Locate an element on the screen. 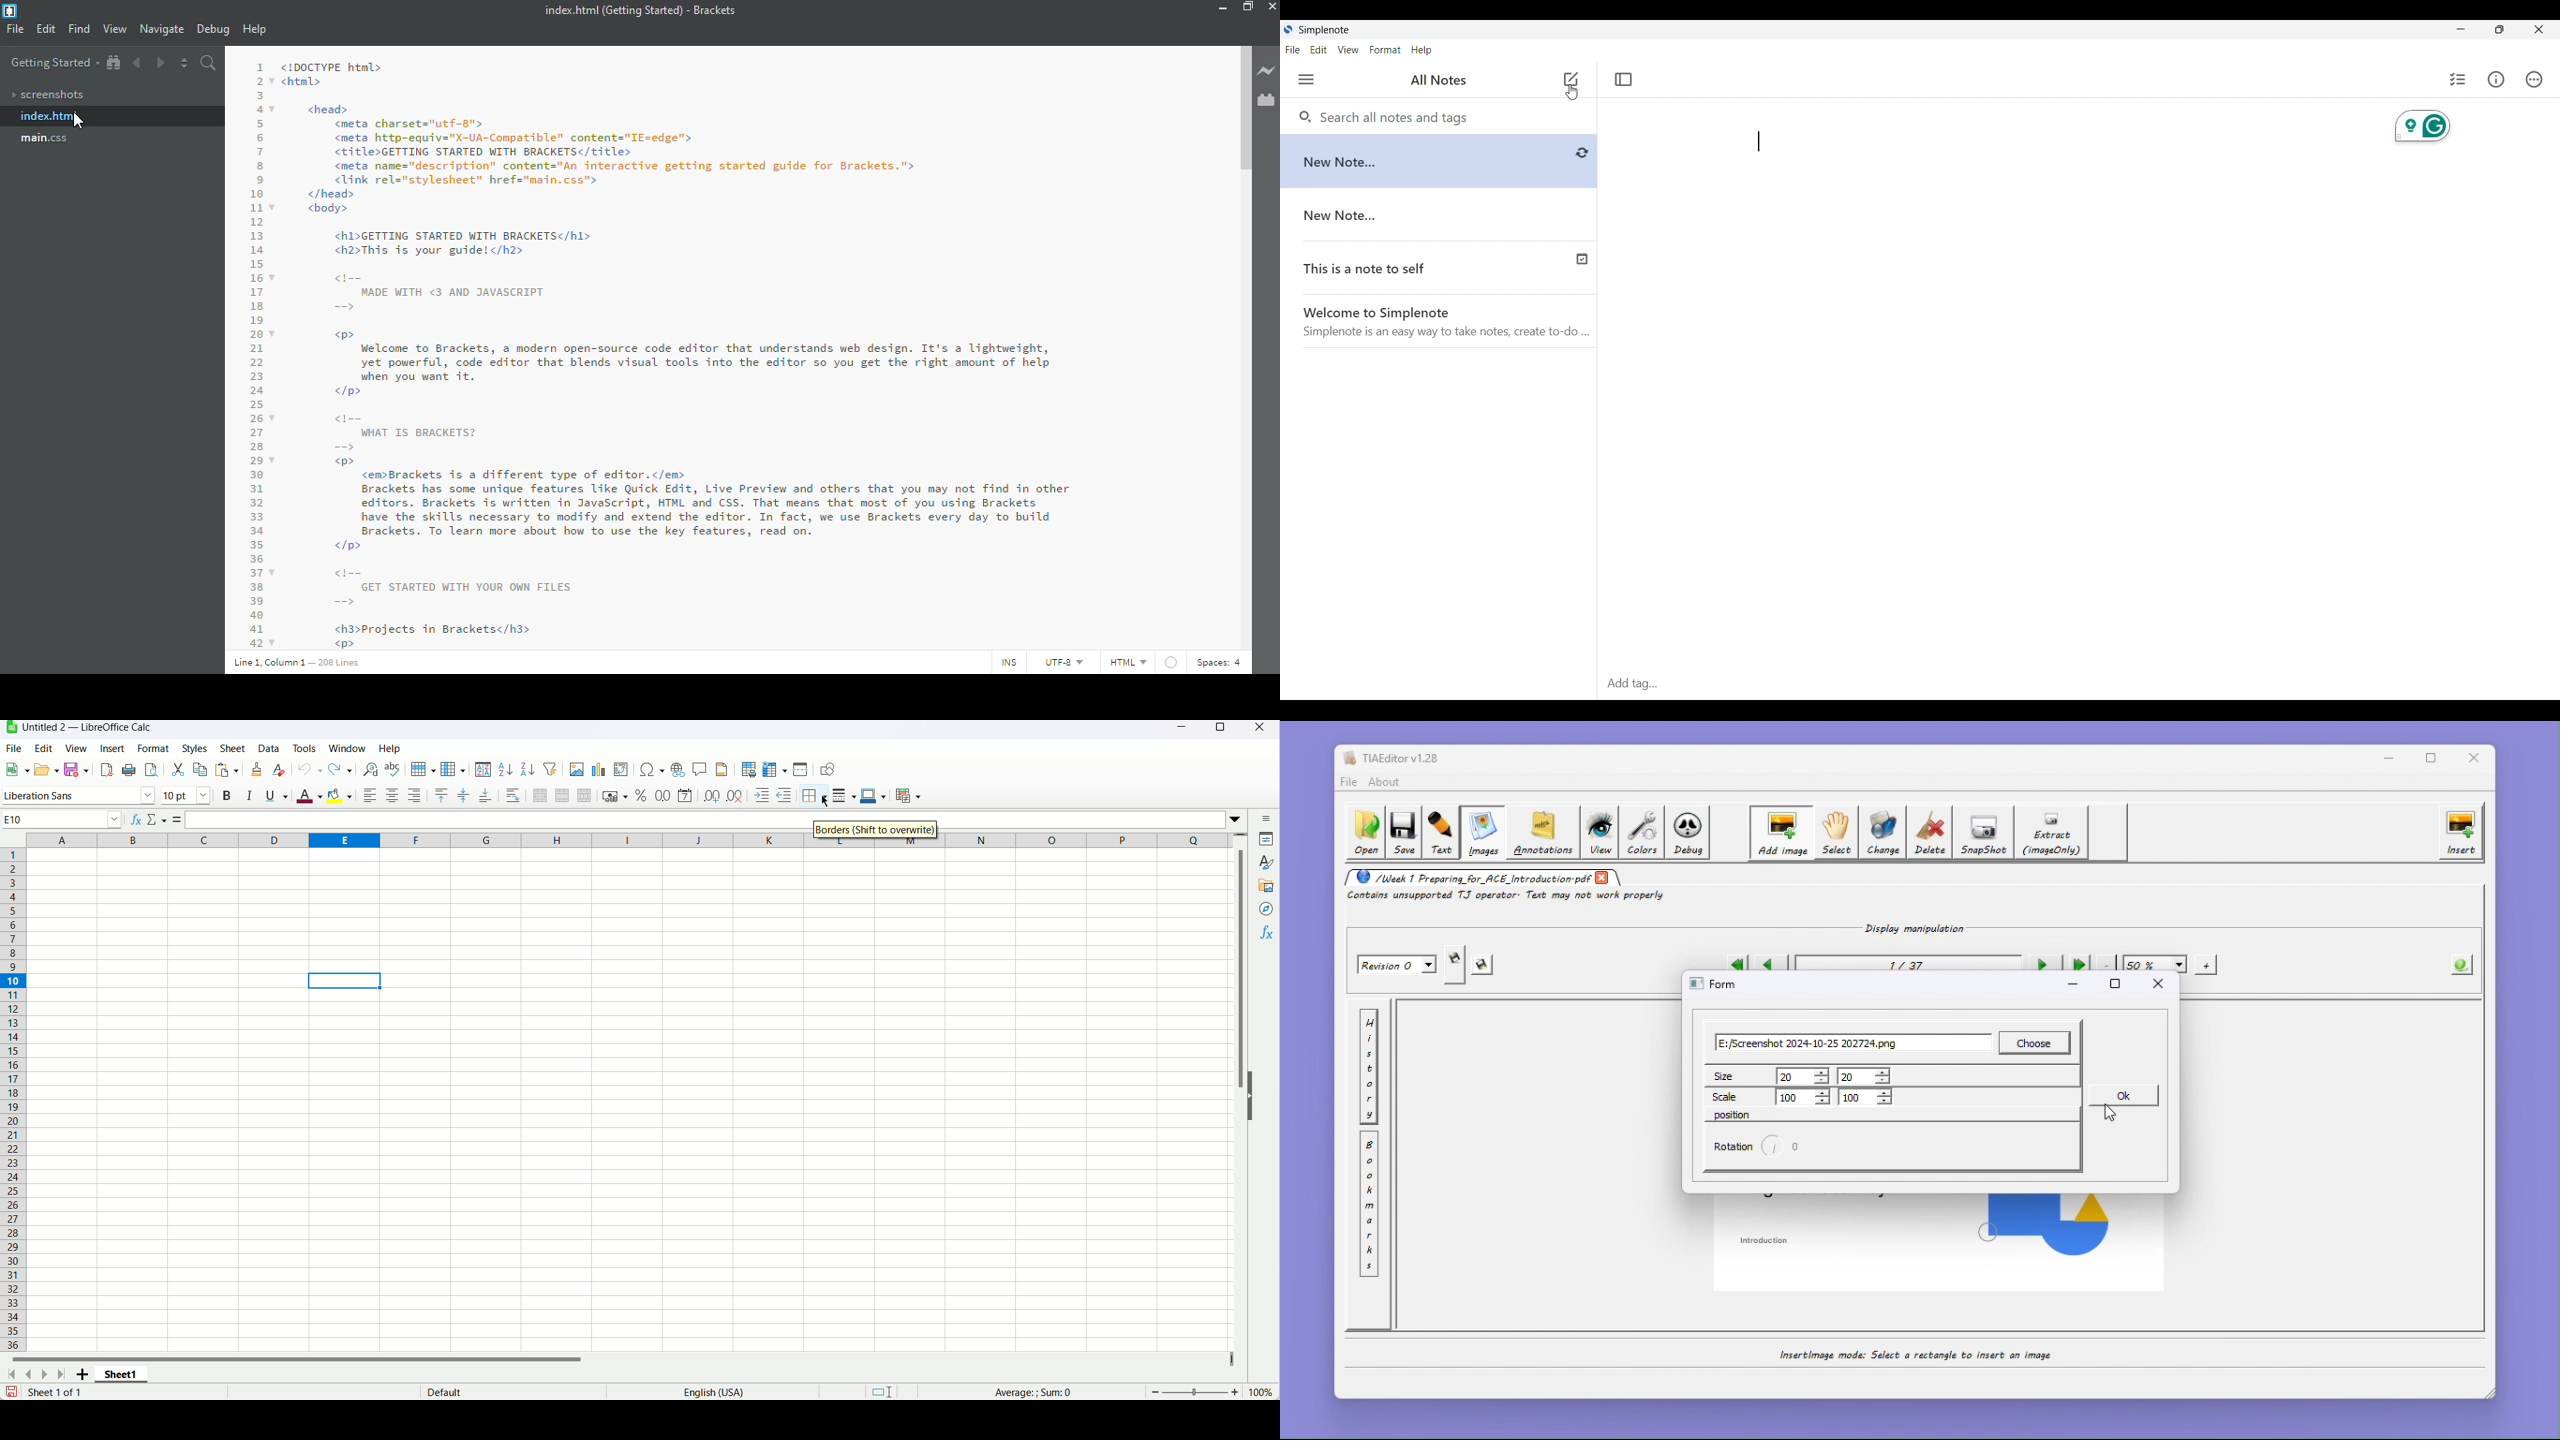  new.html (Getting Started) - Brackets is located at coordinates (636, 10).